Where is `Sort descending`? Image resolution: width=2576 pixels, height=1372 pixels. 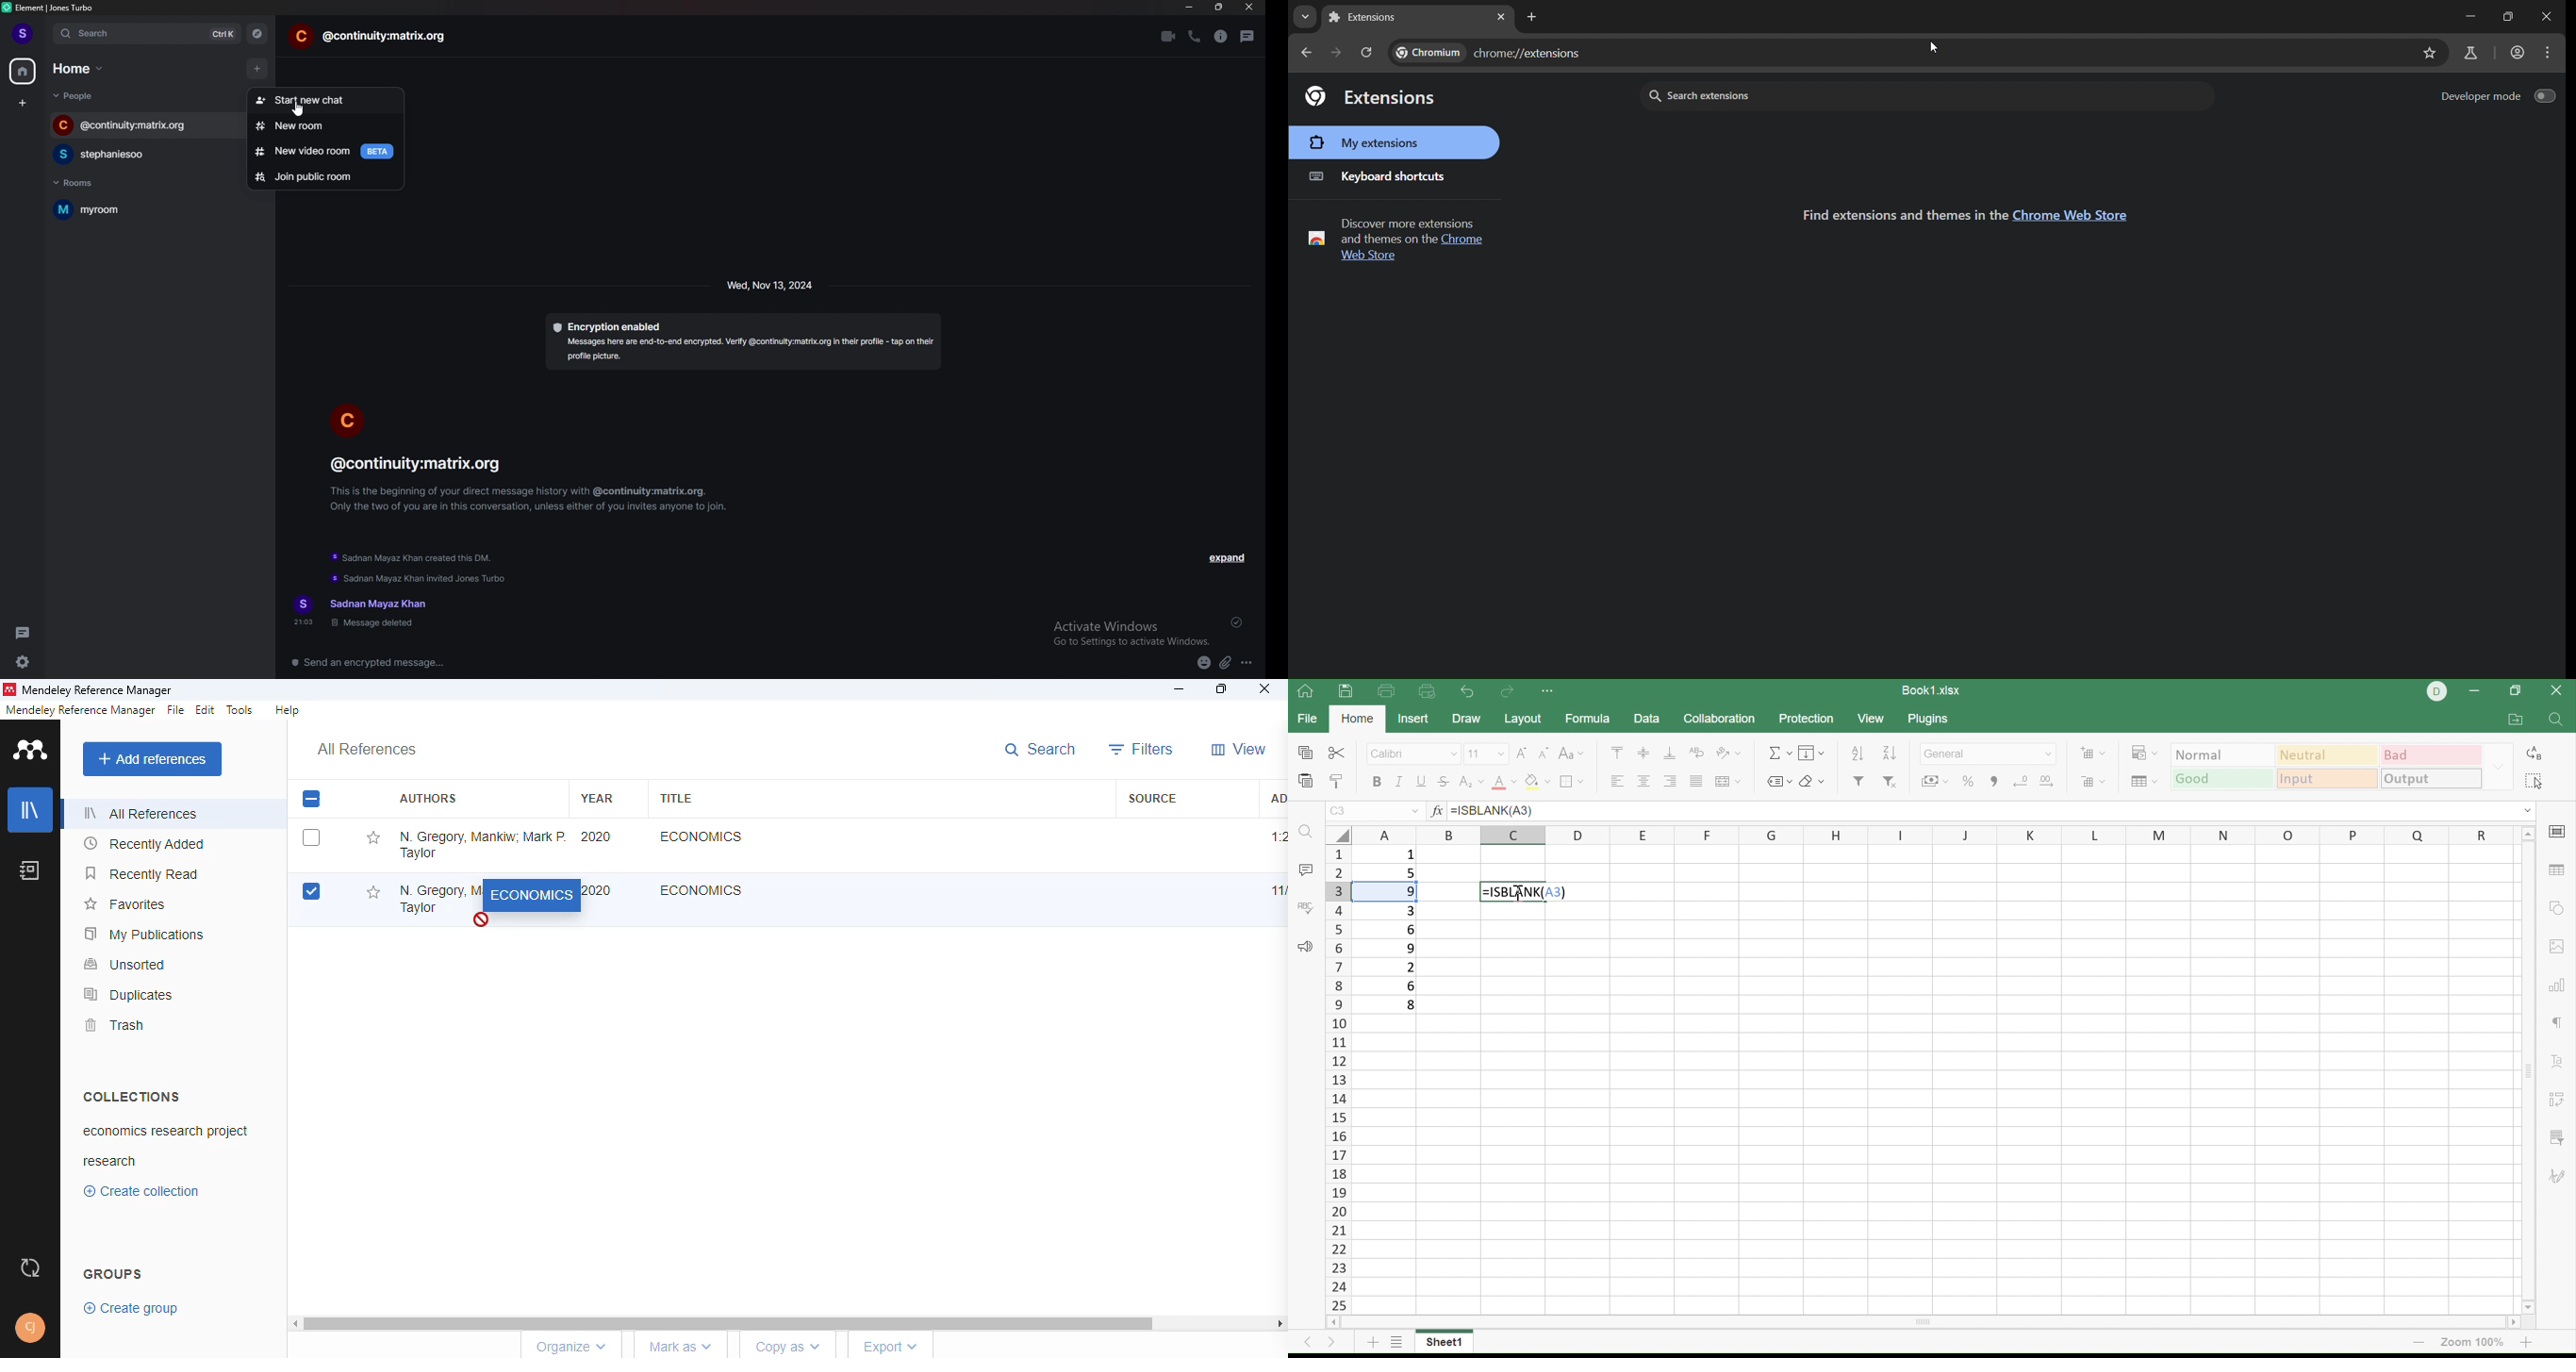 Sort descending is located at coordinates (1861, 754).